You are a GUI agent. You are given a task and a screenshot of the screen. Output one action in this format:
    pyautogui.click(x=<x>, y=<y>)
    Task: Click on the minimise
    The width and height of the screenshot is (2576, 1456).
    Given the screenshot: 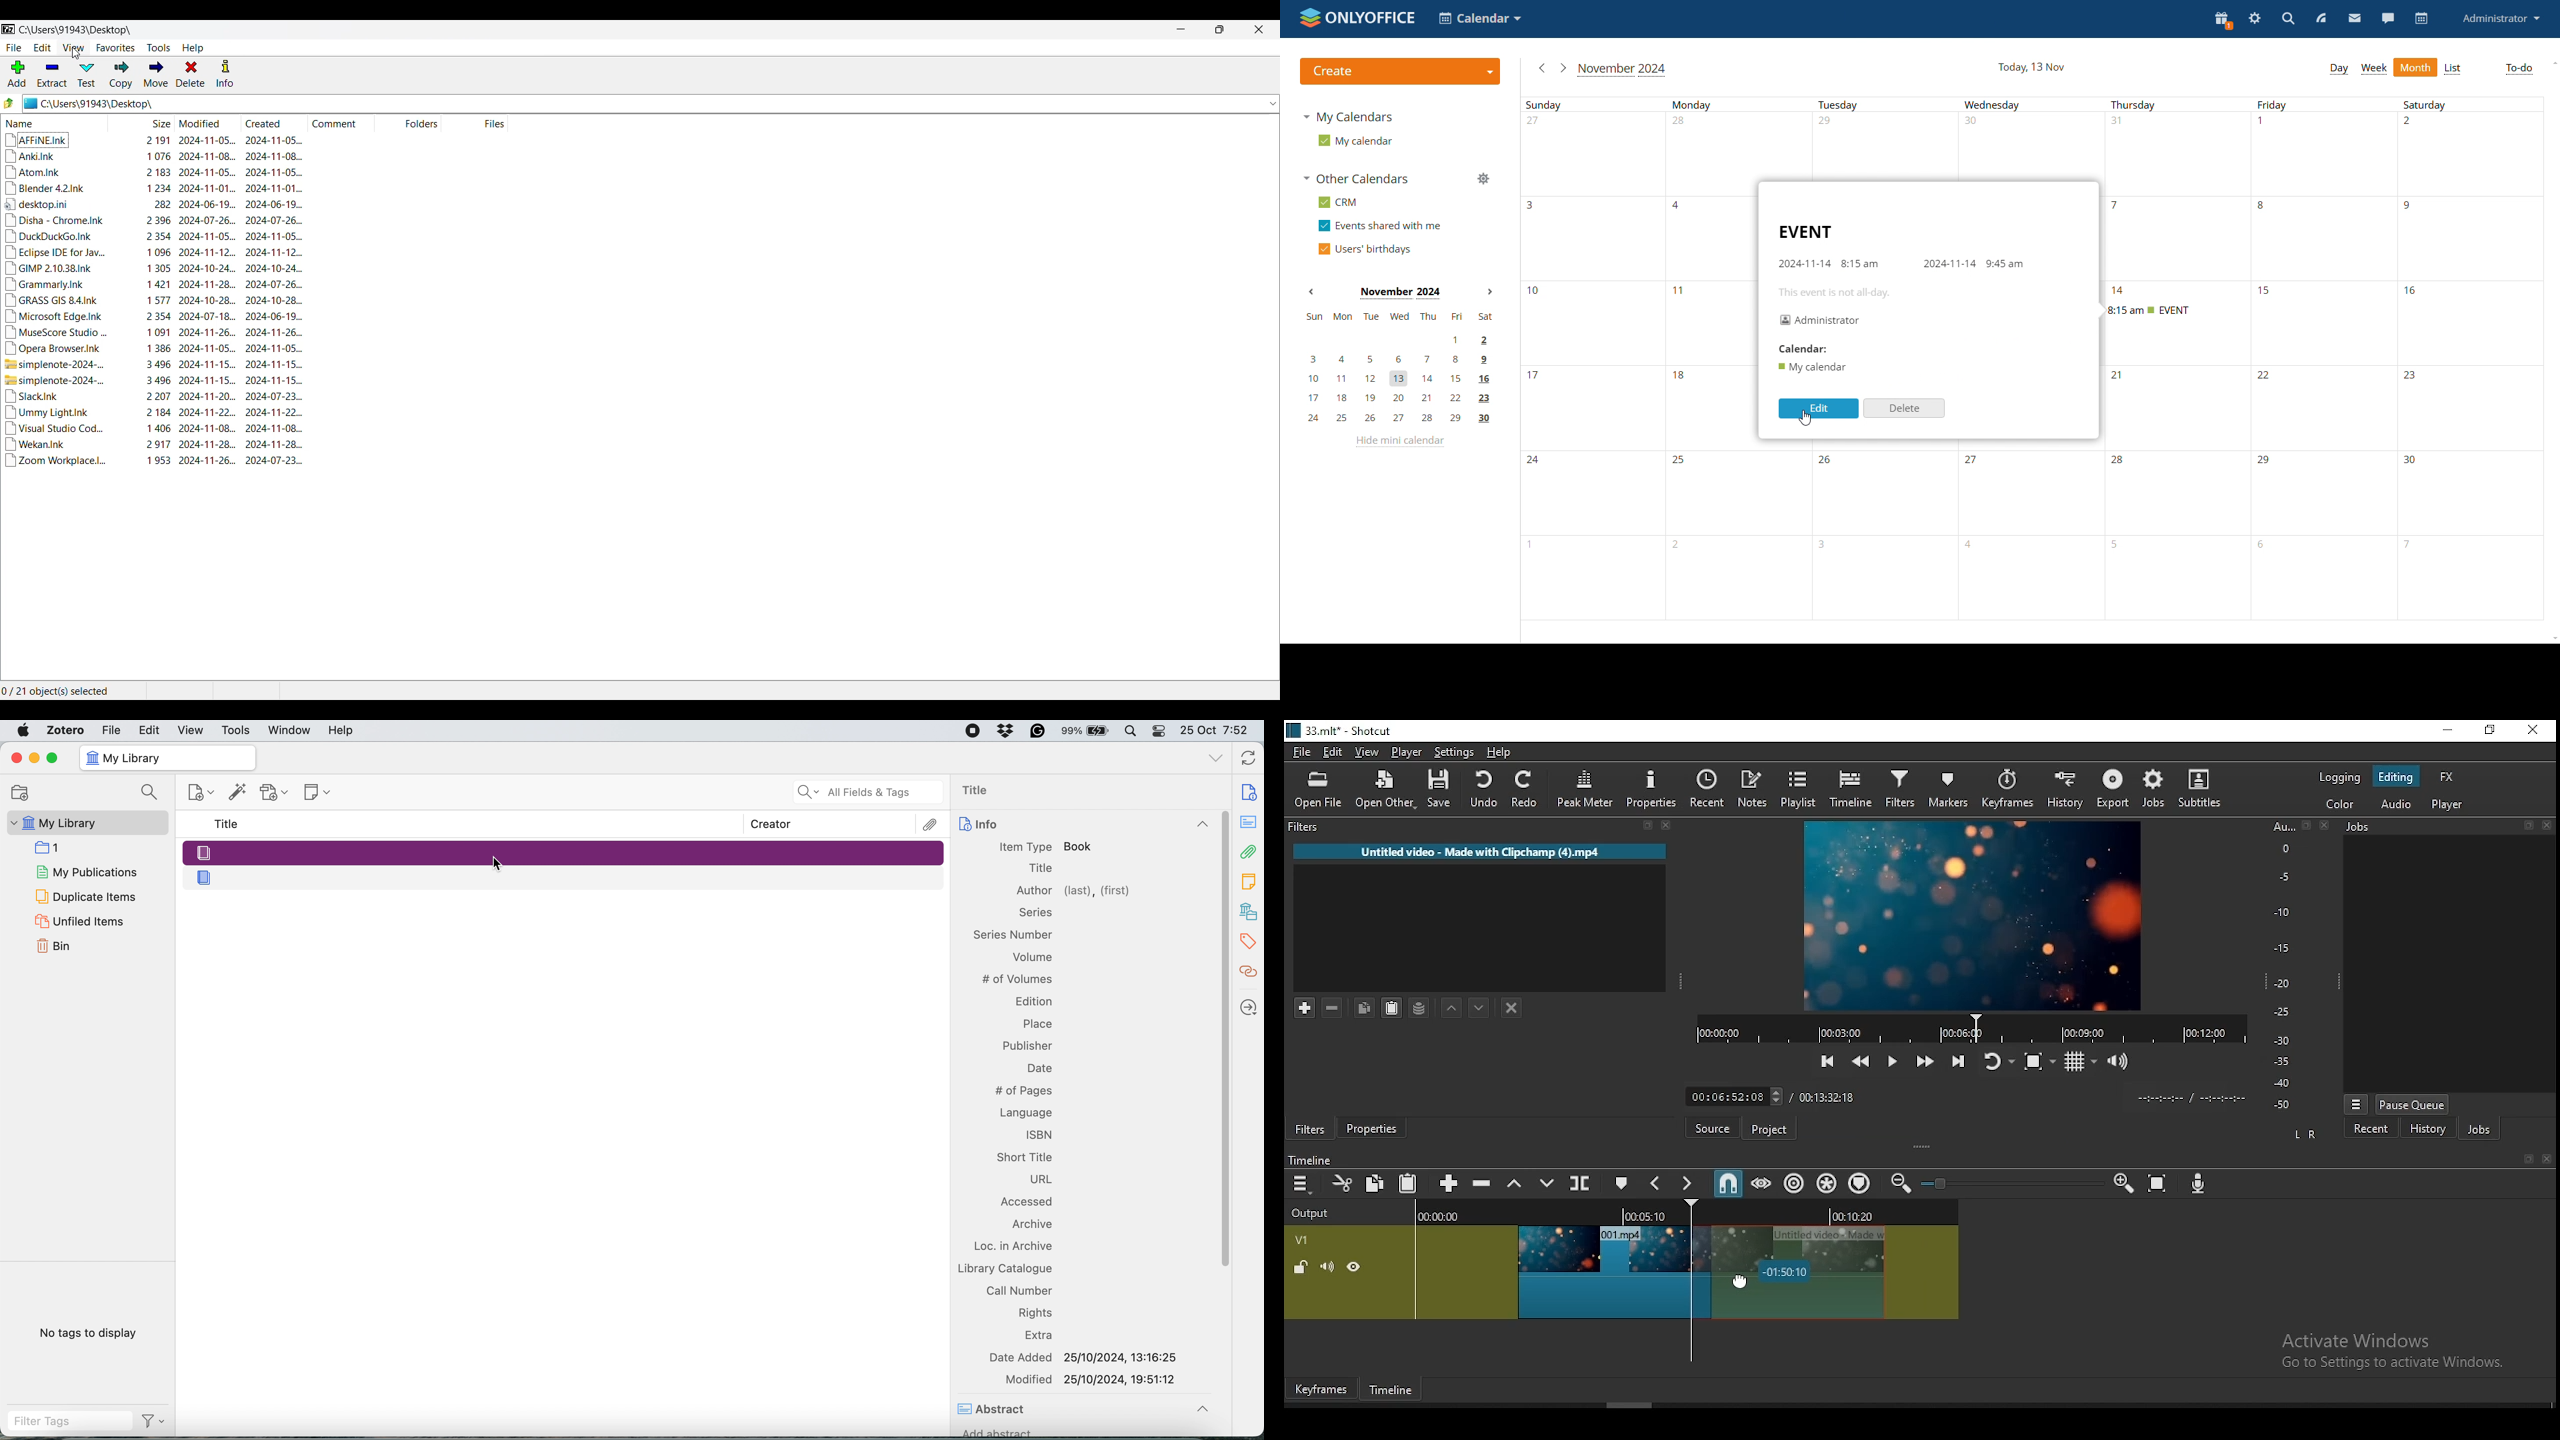 What is the action you would take?
    pyautogui.click(x=2453, y=731)
    